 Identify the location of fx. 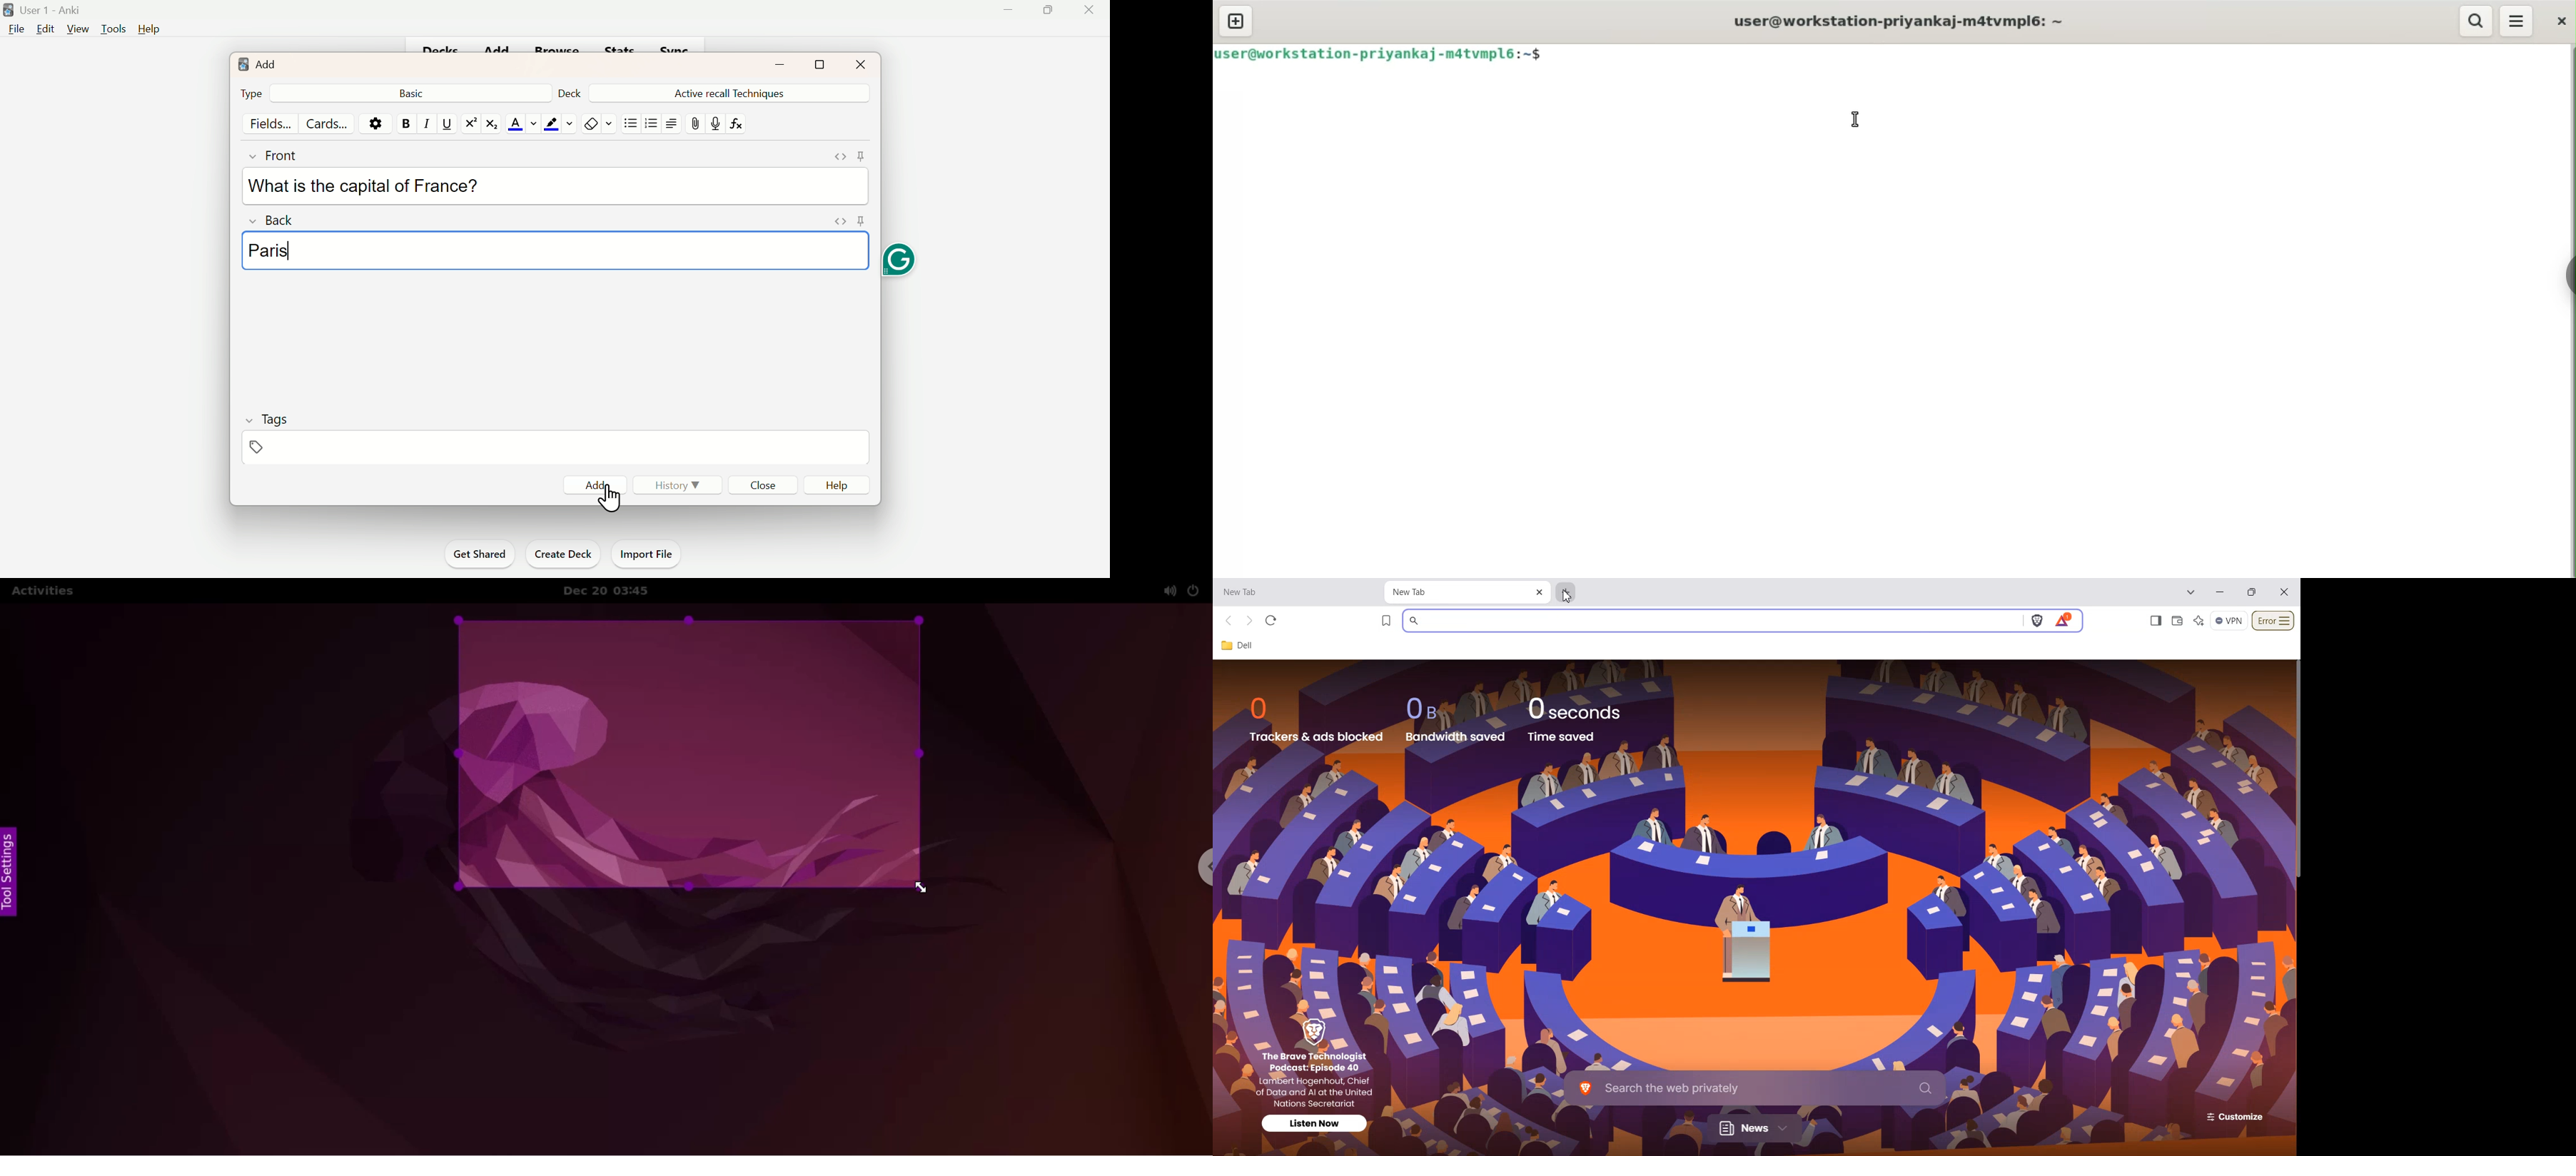
(744, 128).